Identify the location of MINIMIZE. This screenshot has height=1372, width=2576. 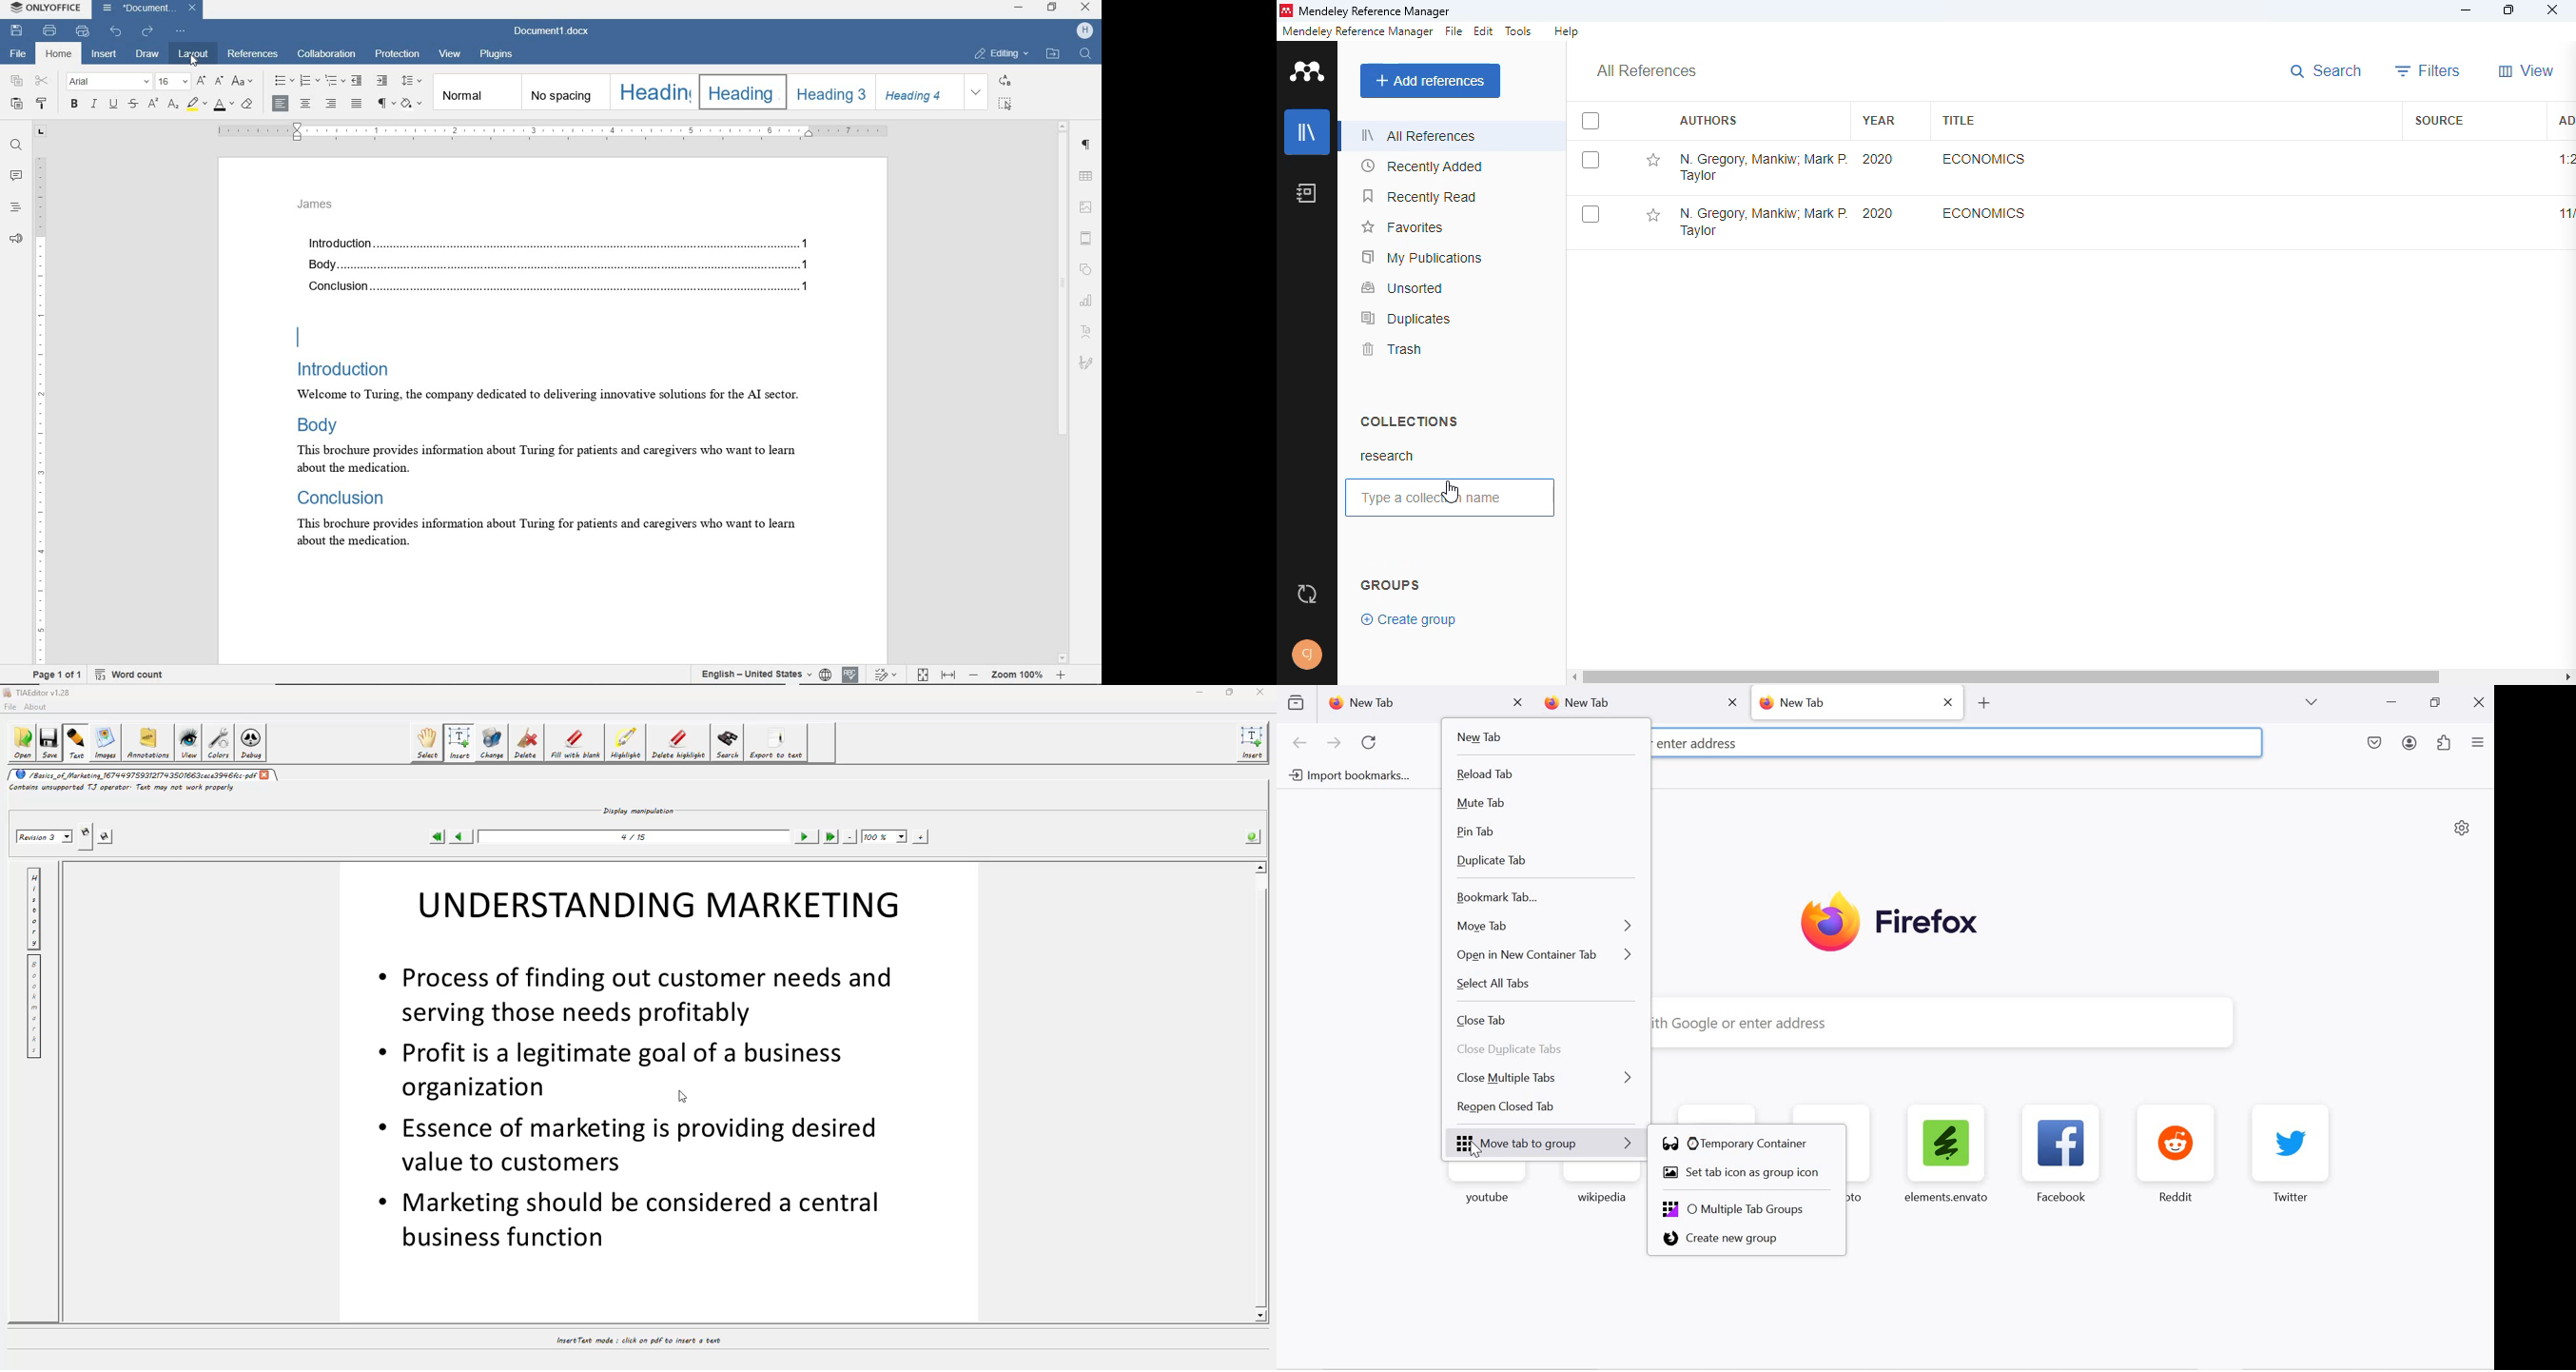
(1018, 8).